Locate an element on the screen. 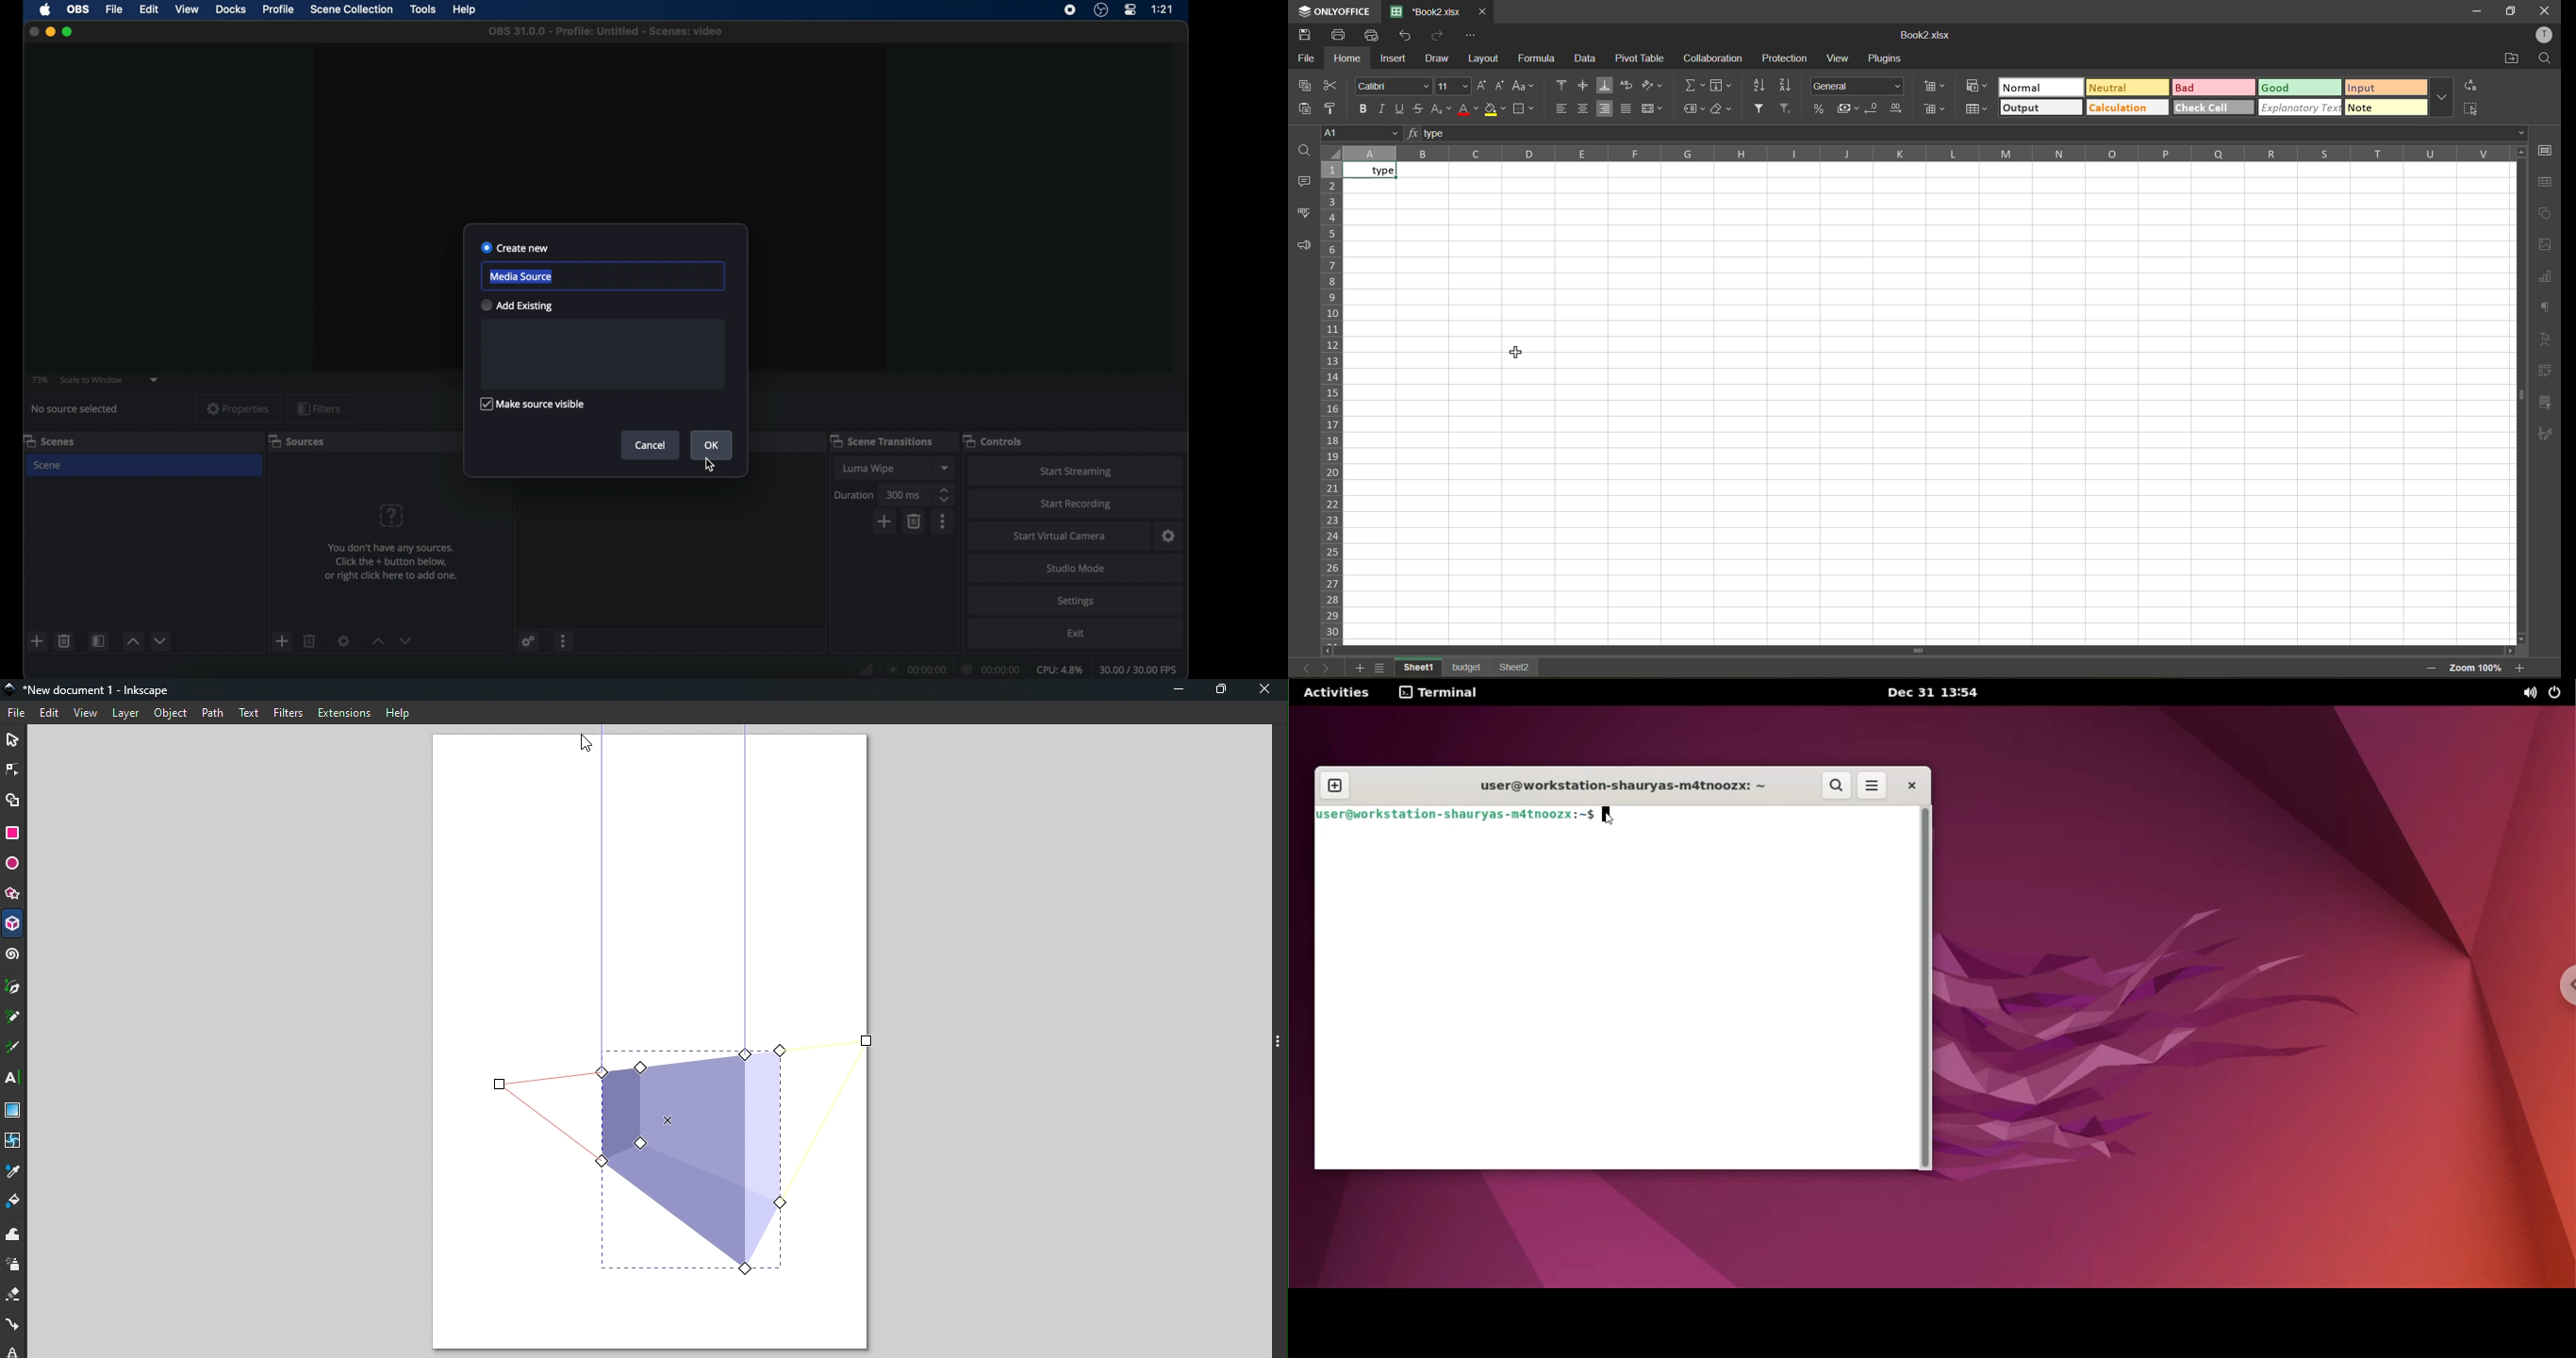 The height and width of the screenshot is (1372, 2576). calculation is located at coordinates (2128, 109).